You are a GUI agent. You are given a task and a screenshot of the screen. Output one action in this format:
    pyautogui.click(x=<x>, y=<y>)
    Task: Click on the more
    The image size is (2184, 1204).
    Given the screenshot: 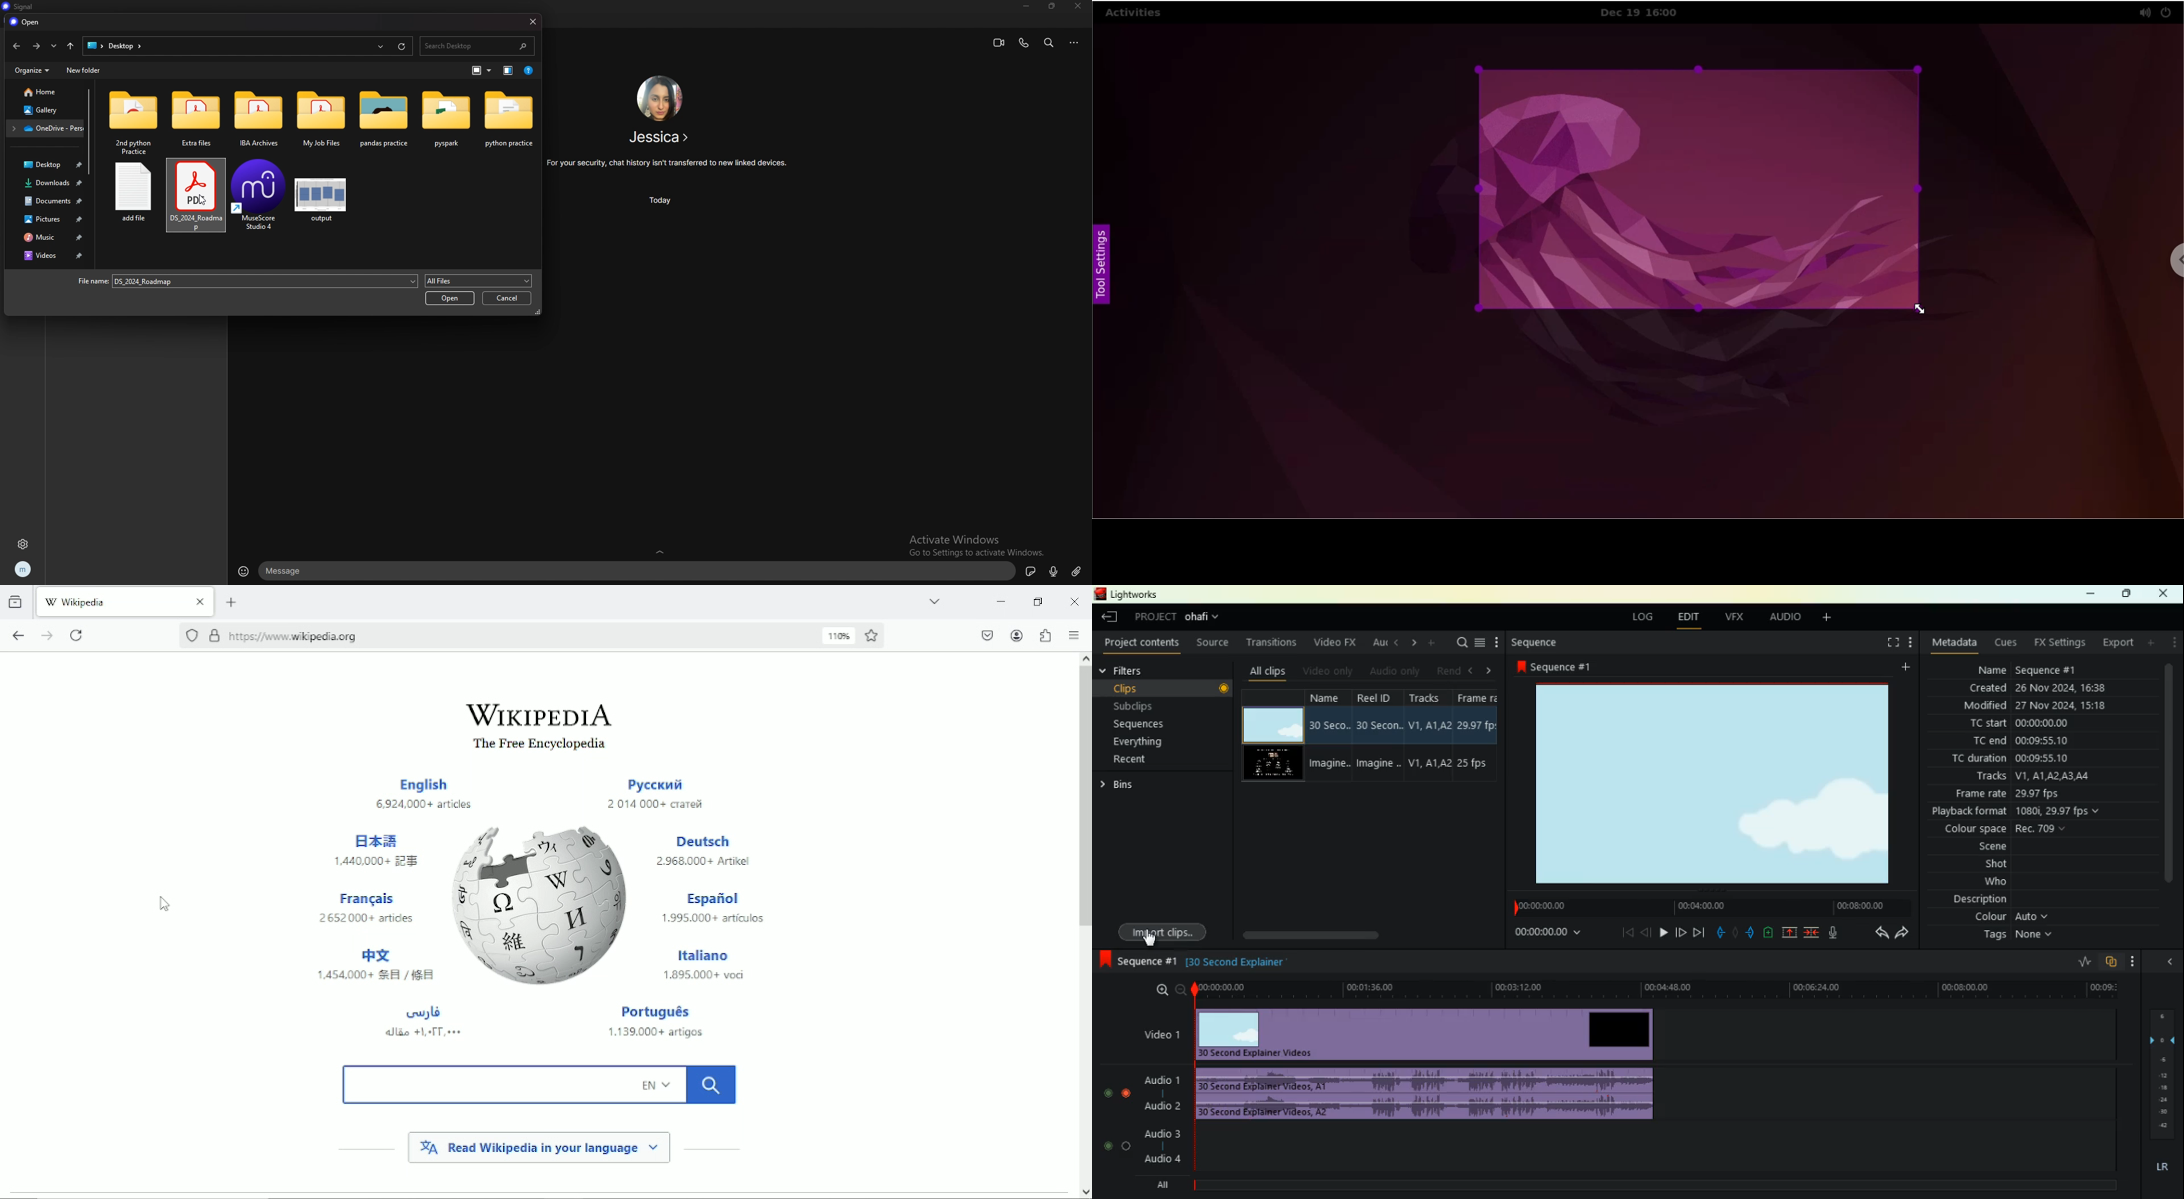 What is the action you would take?
    pyautogui.click(x=1909, y=644)
    